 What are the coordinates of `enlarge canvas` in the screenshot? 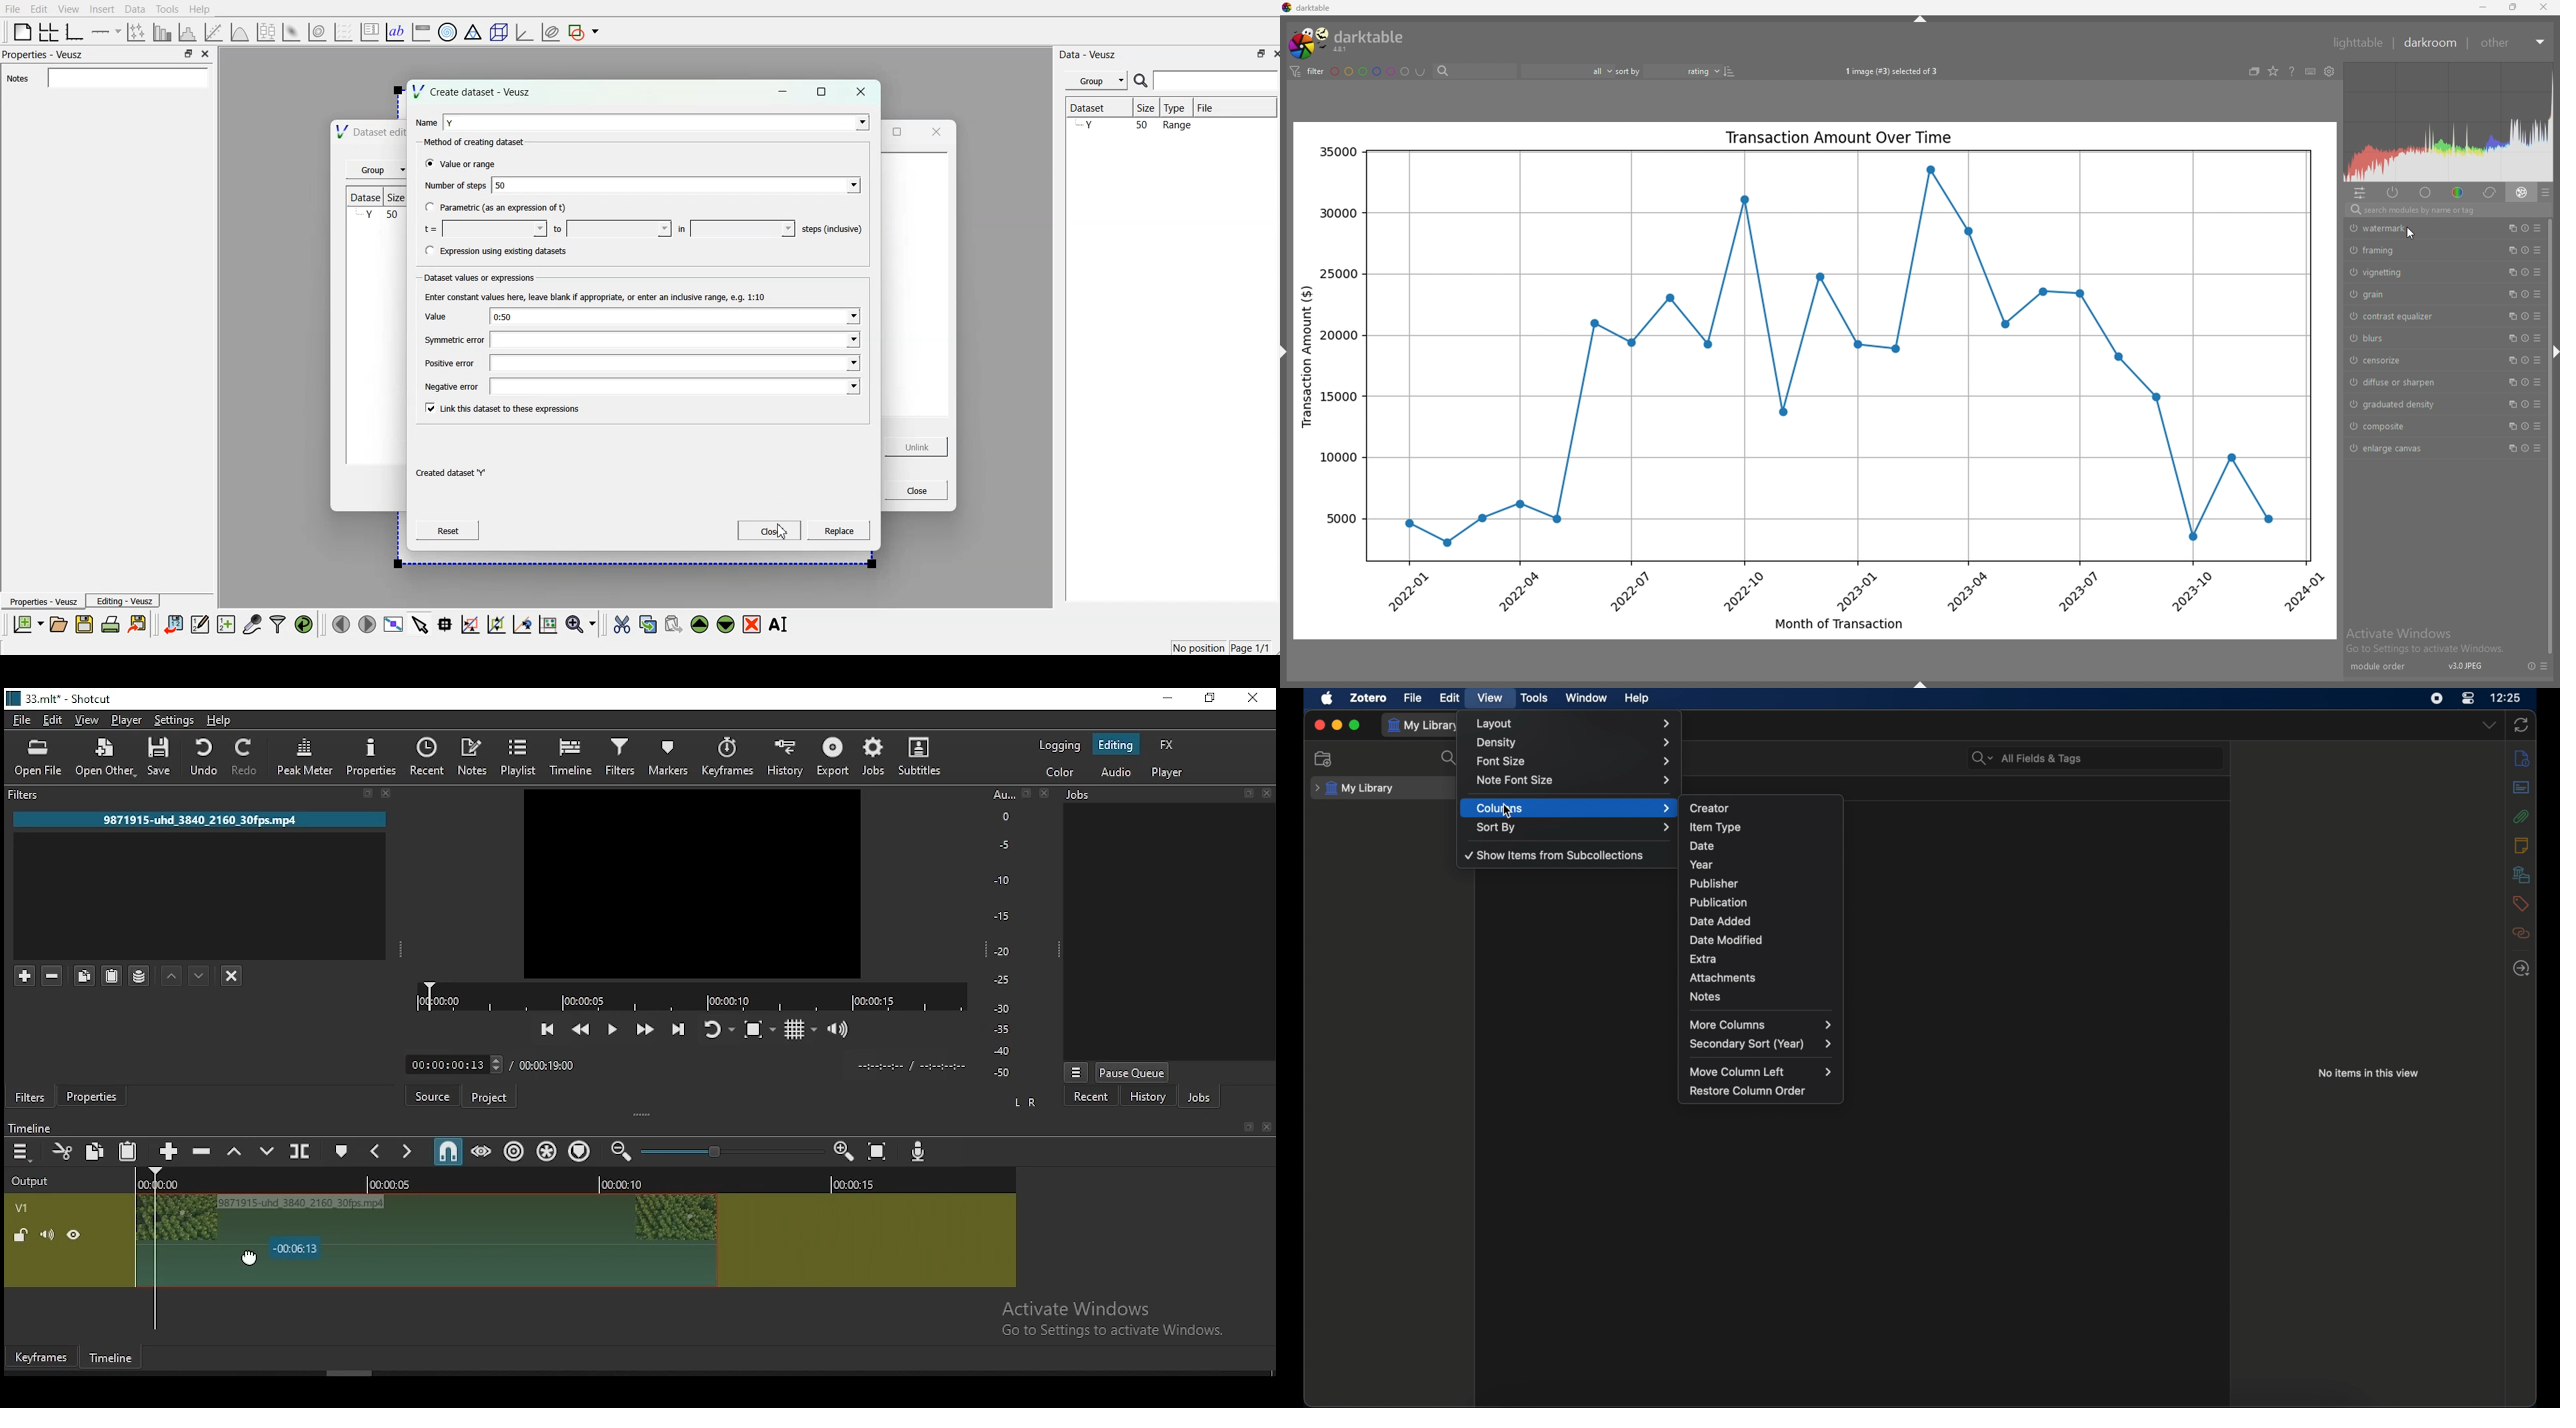 It's located at (2415, 447).